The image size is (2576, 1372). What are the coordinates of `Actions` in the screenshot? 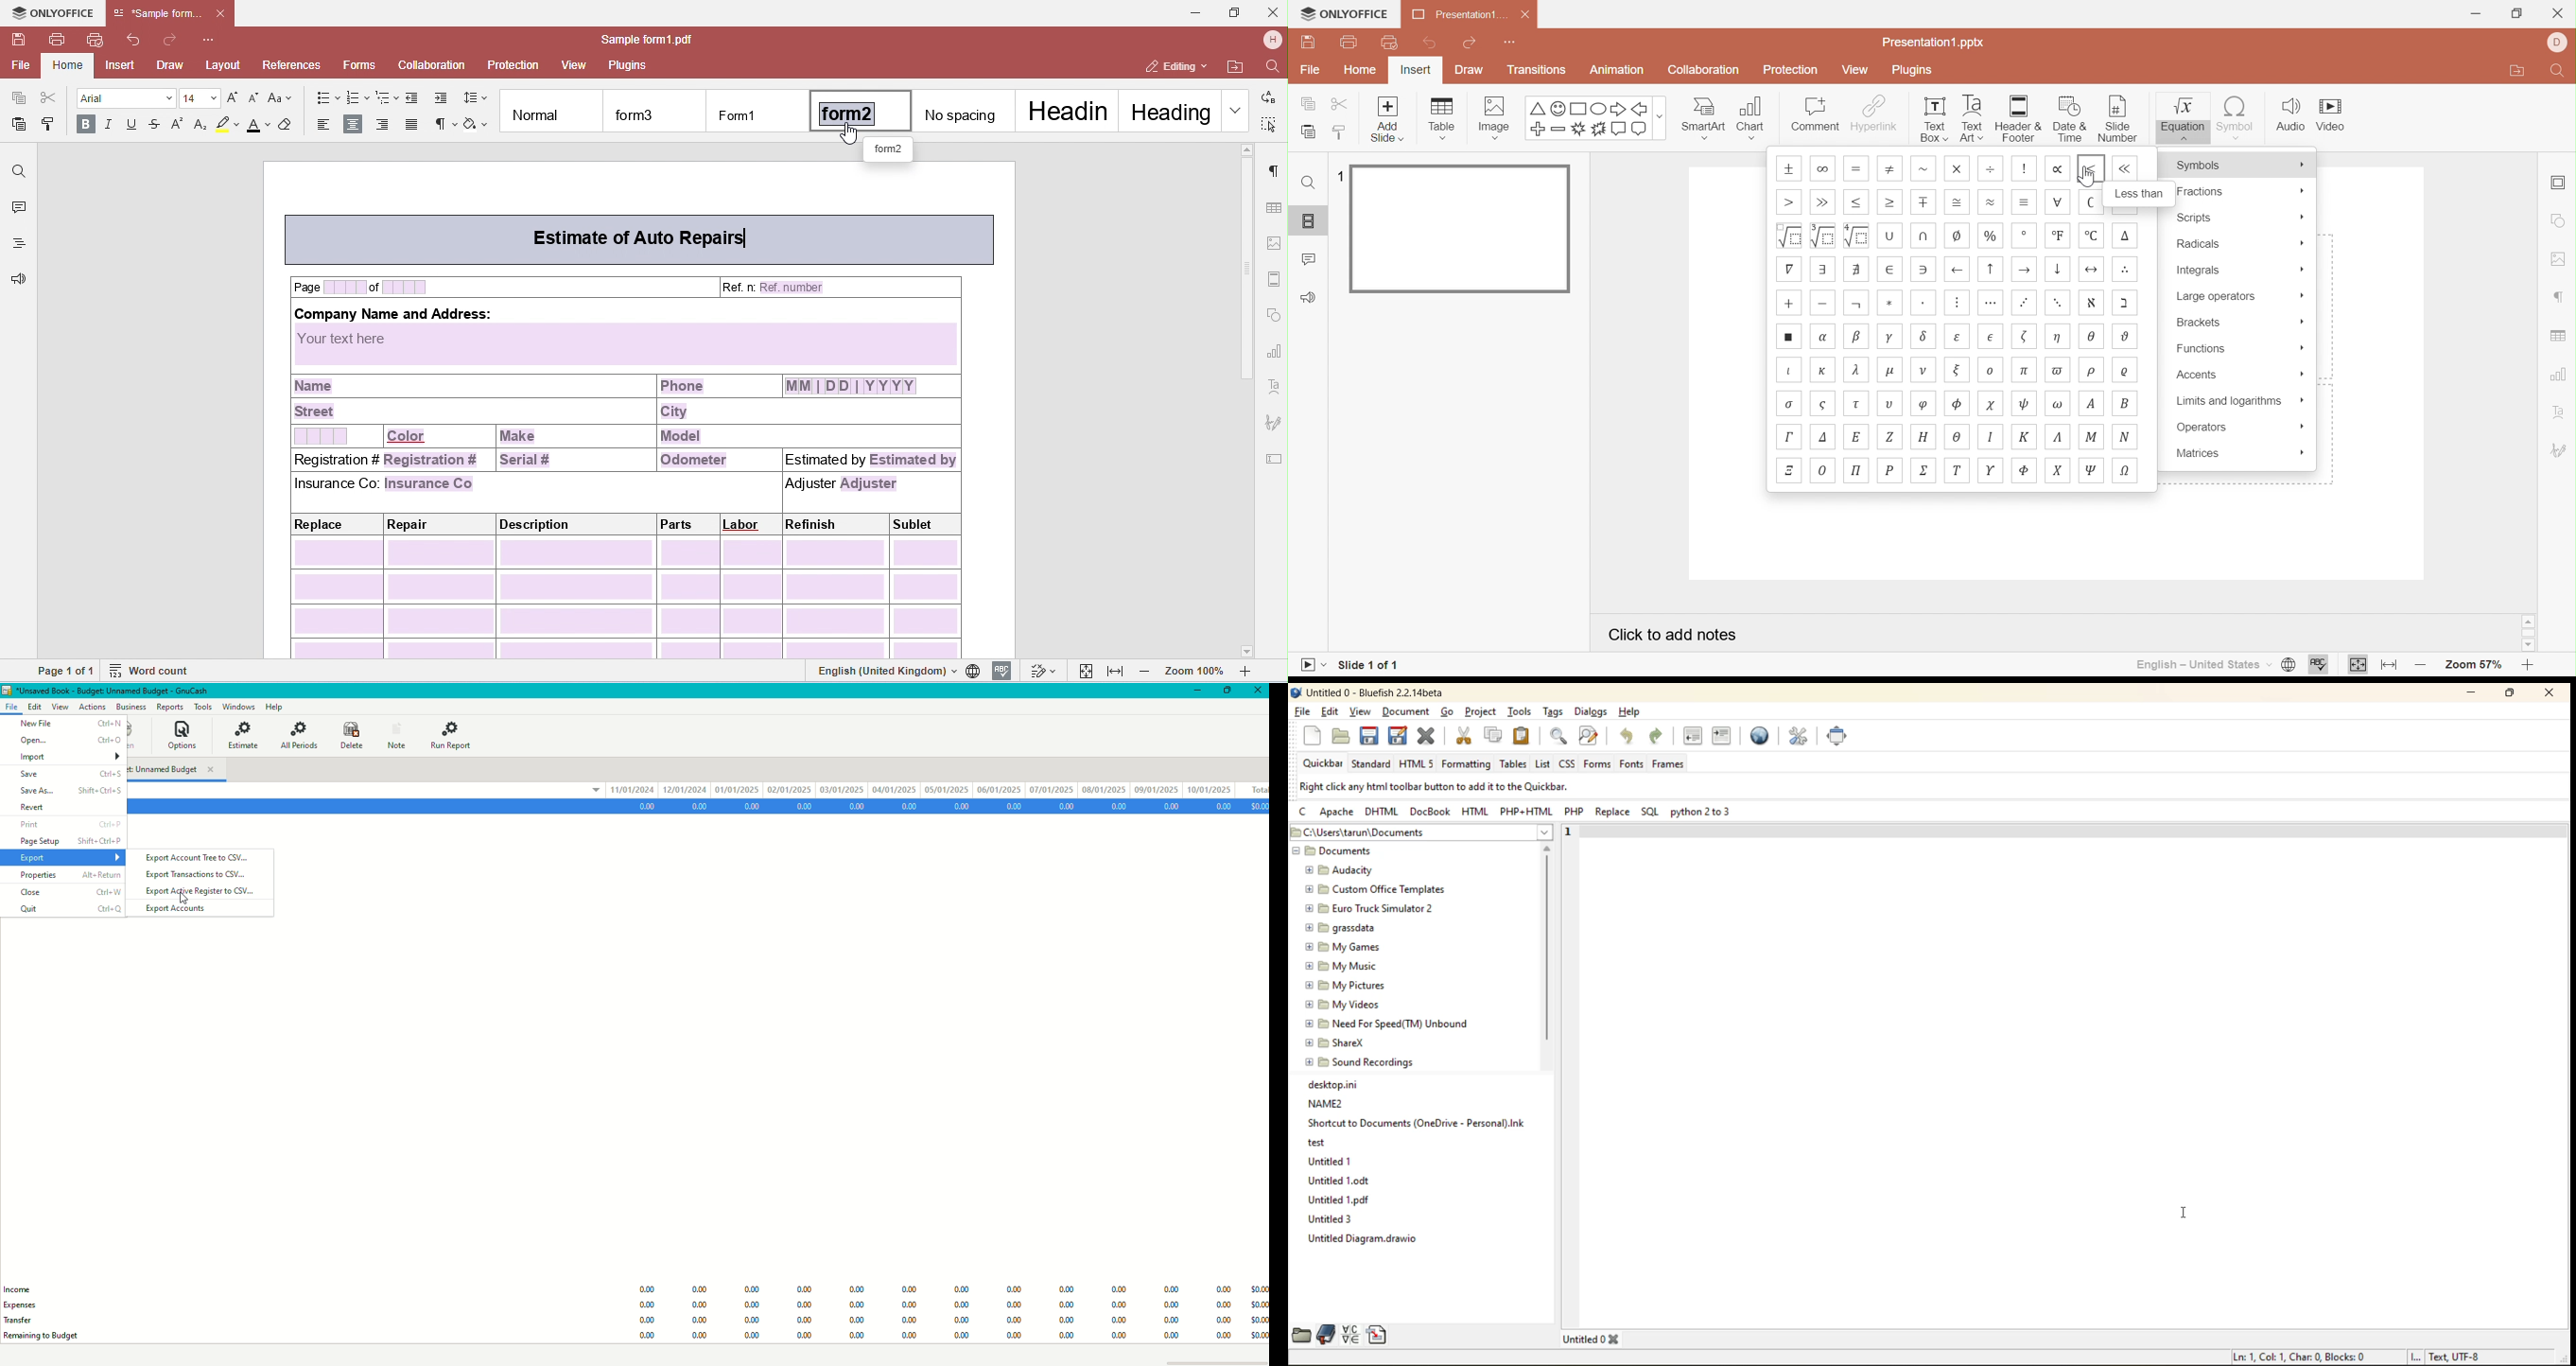 It's located at (92, 705).